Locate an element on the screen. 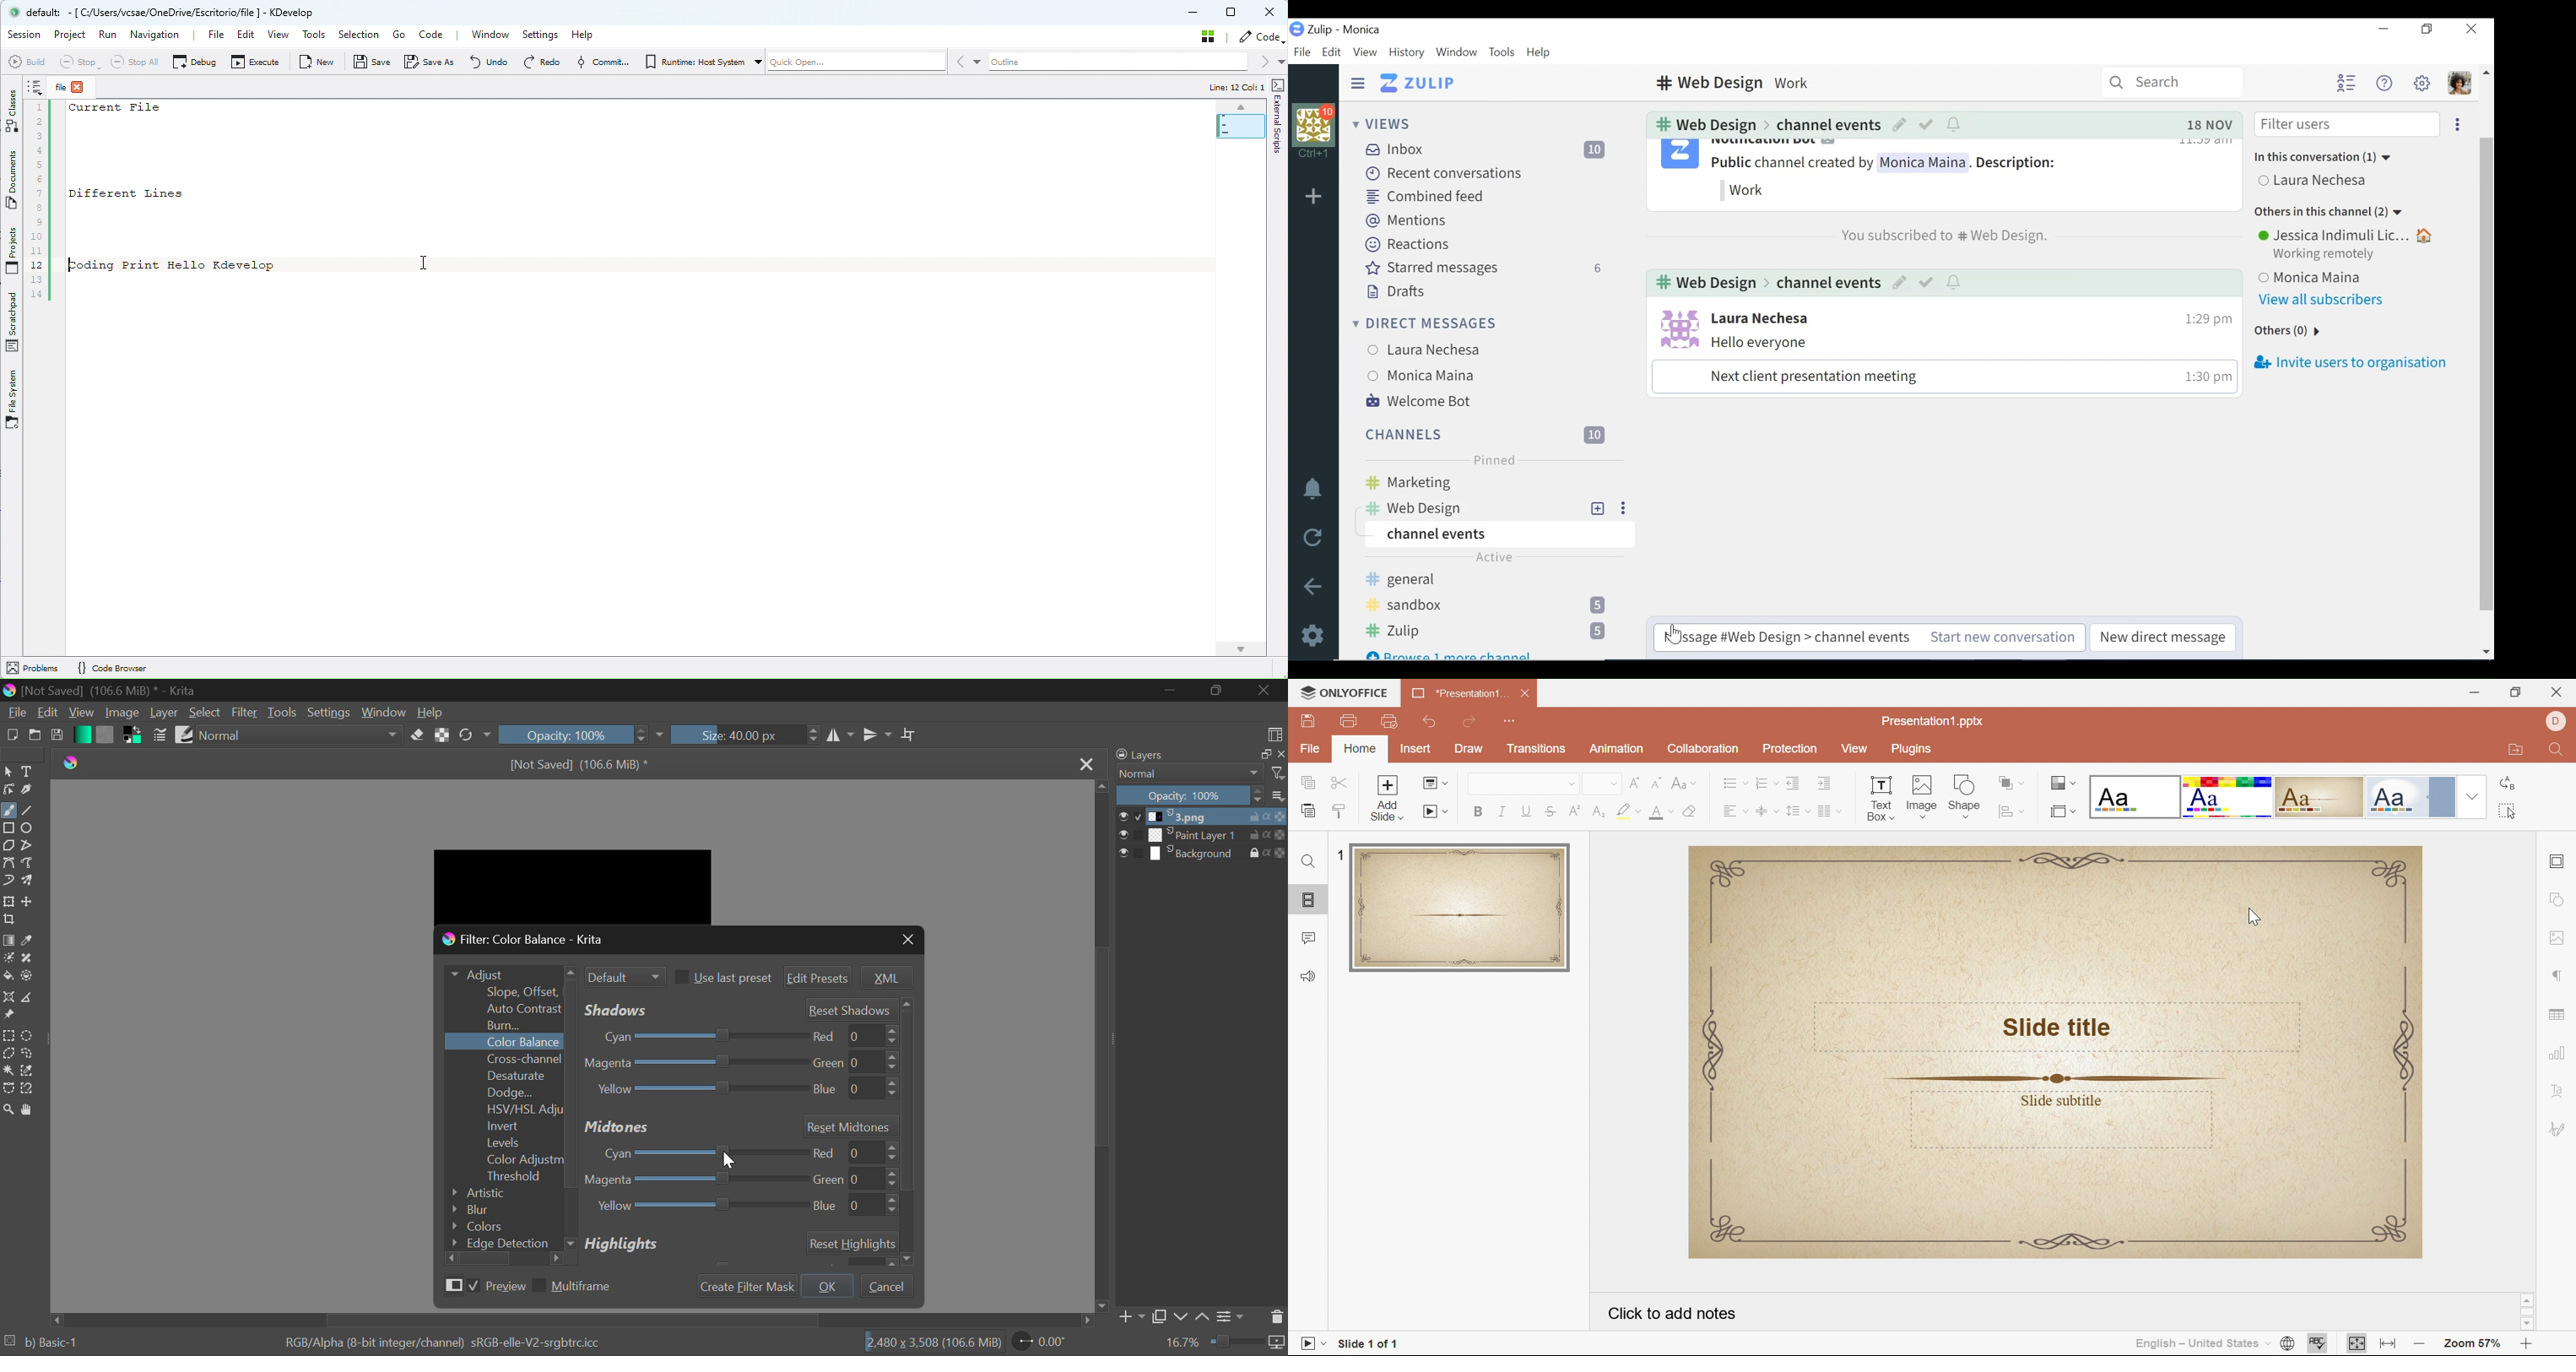 Image resolution: width=2576 pixels, height=1372 pixels. Inbox is located at coordinates (1492, 149).